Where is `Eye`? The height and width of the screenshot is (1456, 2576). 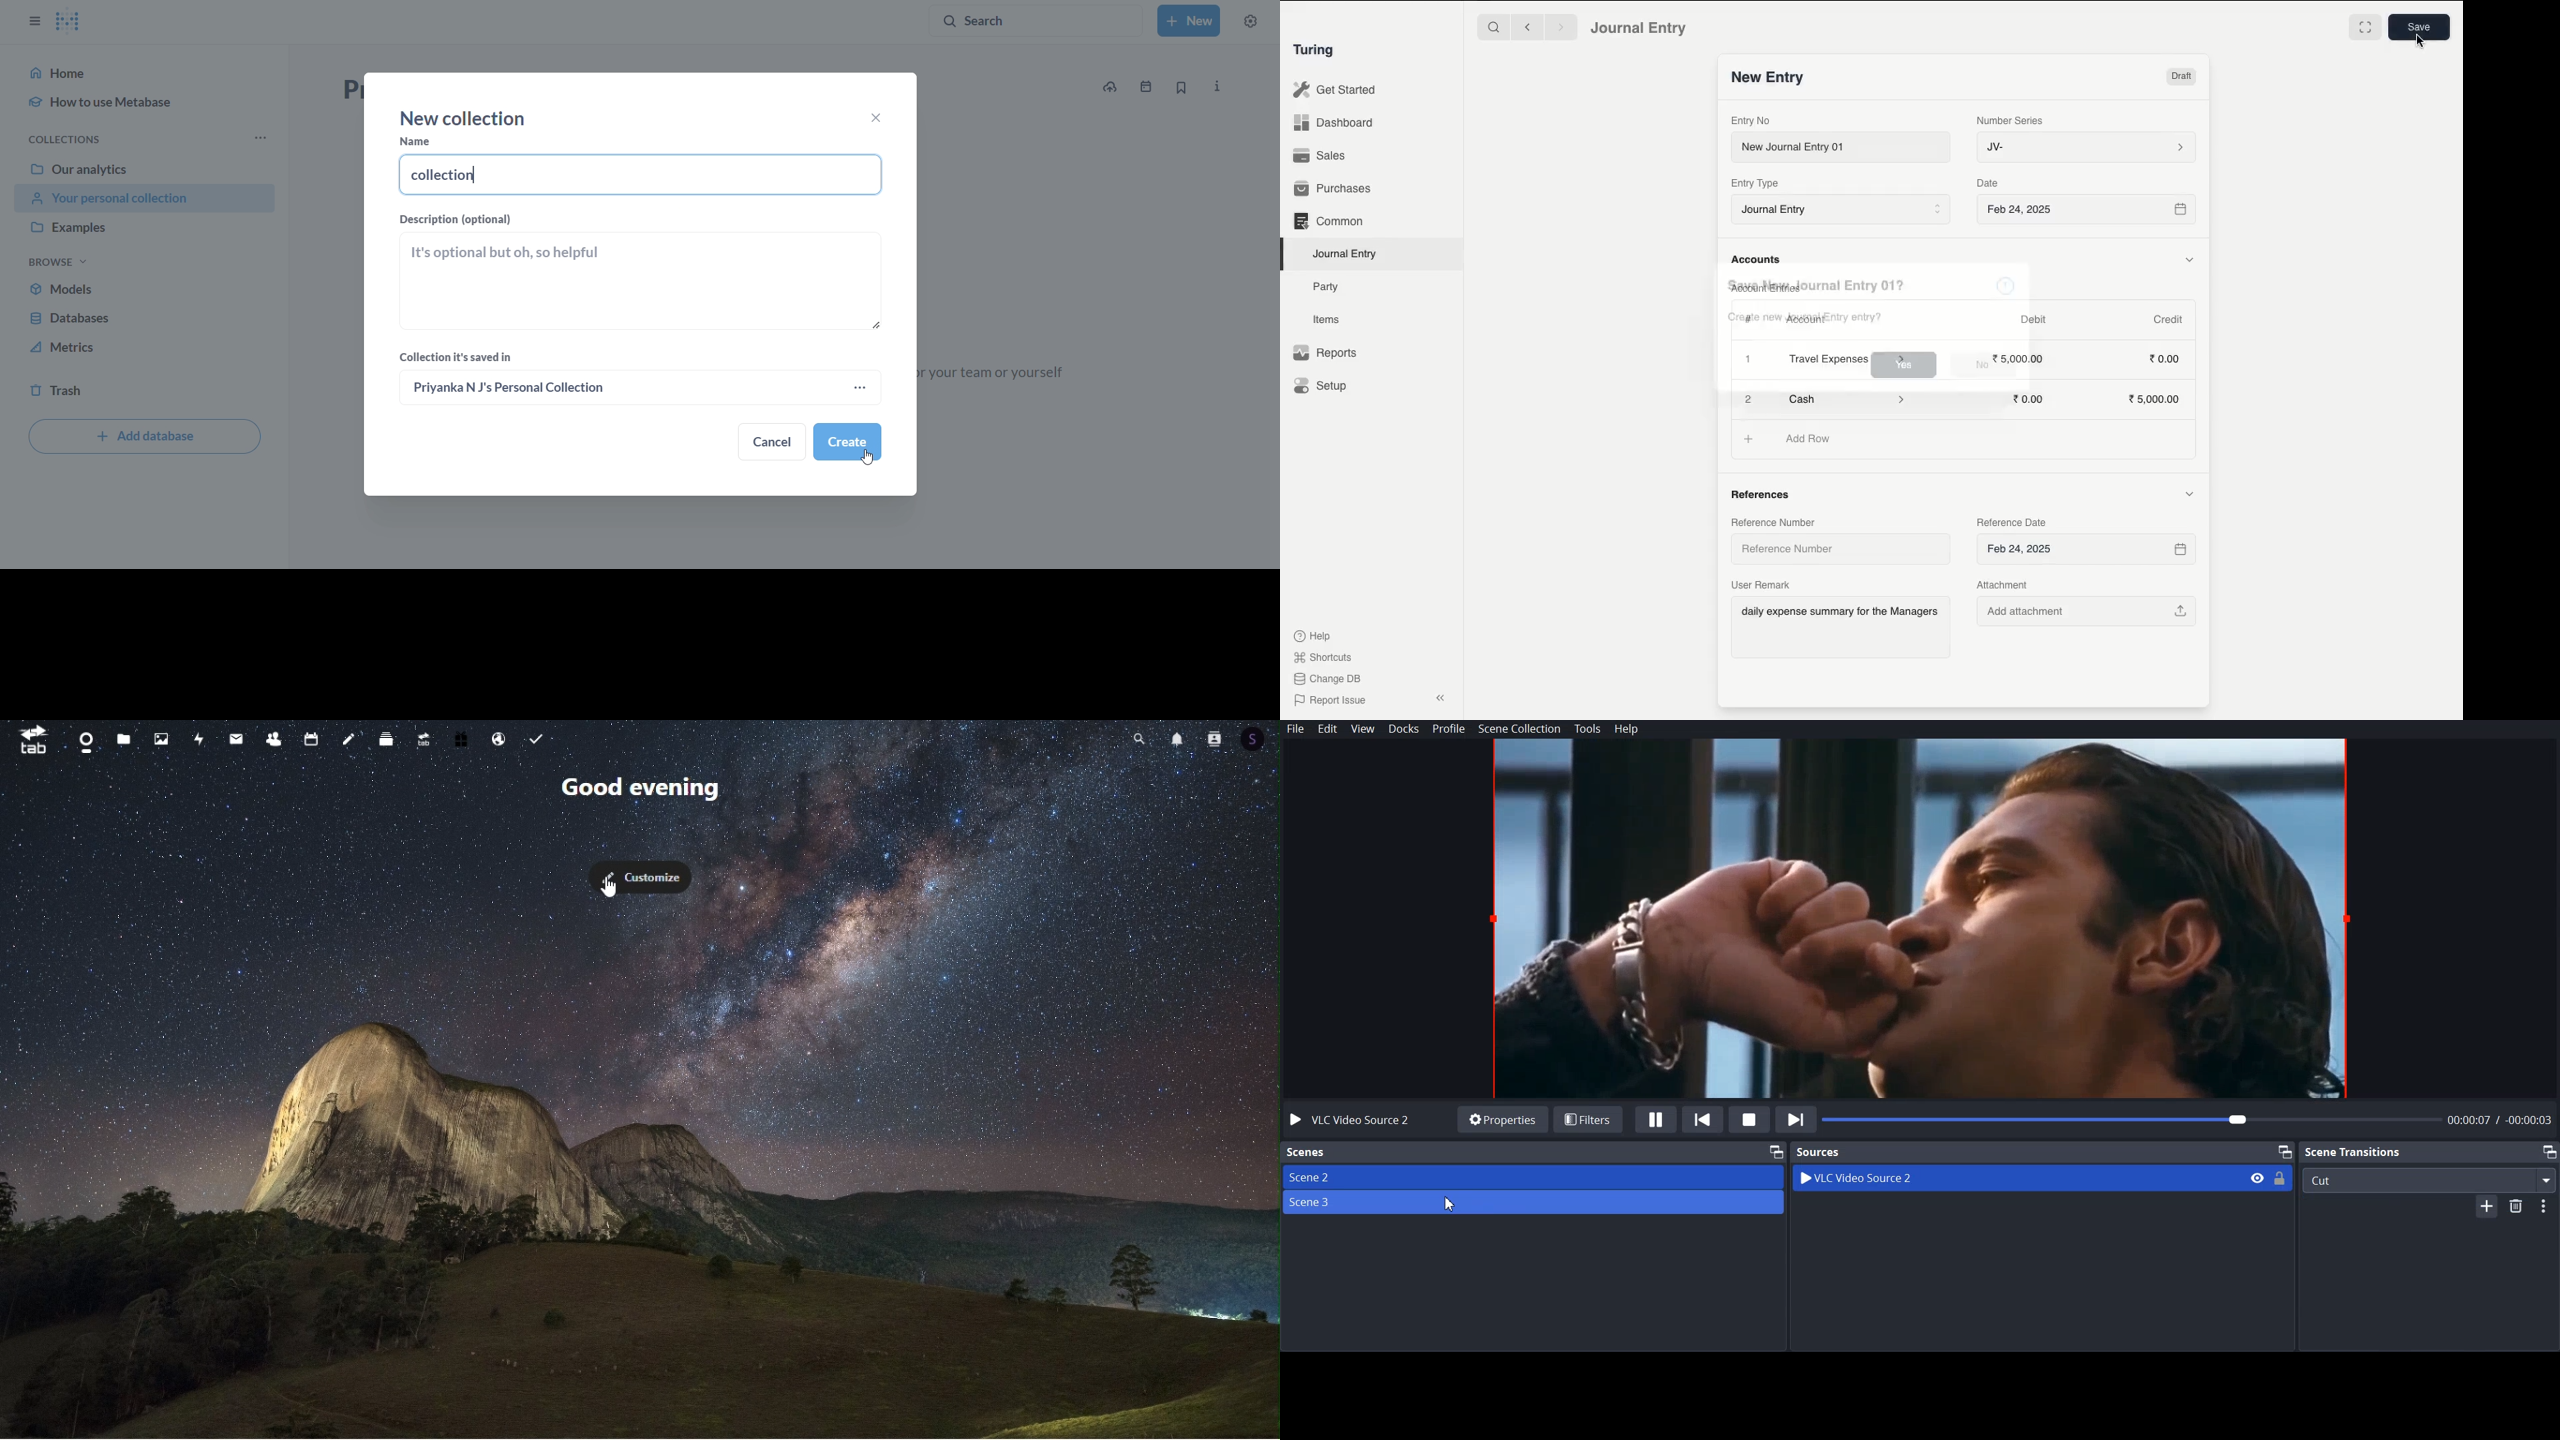 Eye is located at coordinates (2257, 1177).